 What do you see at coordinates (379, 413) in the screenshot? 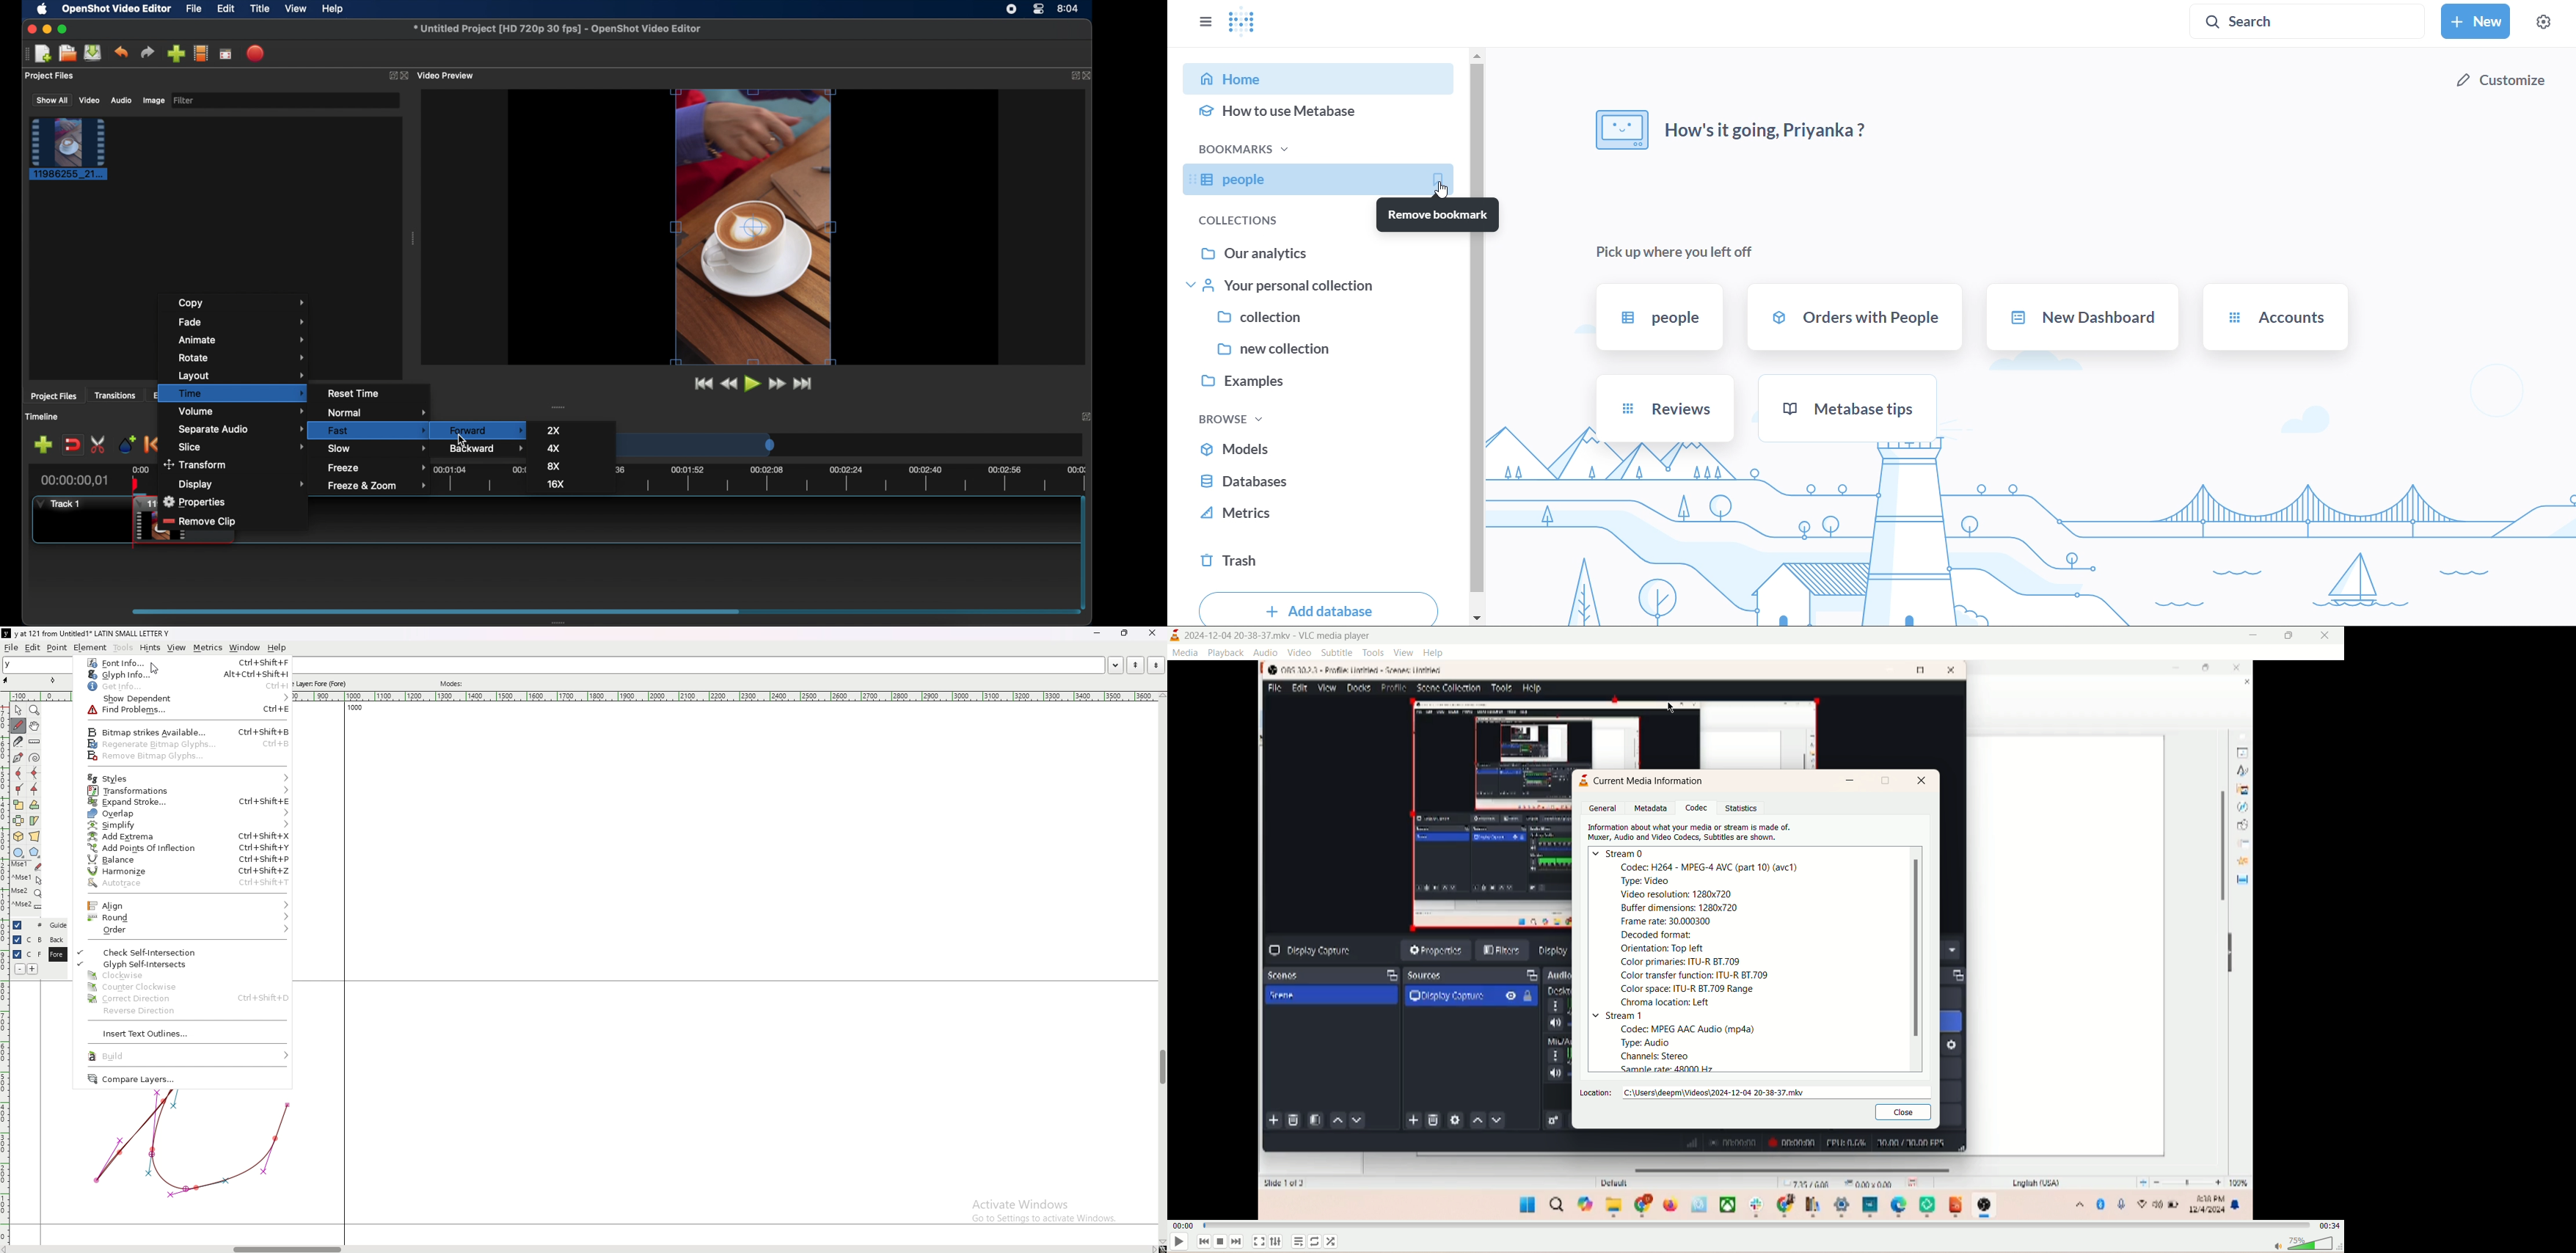
I see `normal menu` at bounding box center [379, 413].